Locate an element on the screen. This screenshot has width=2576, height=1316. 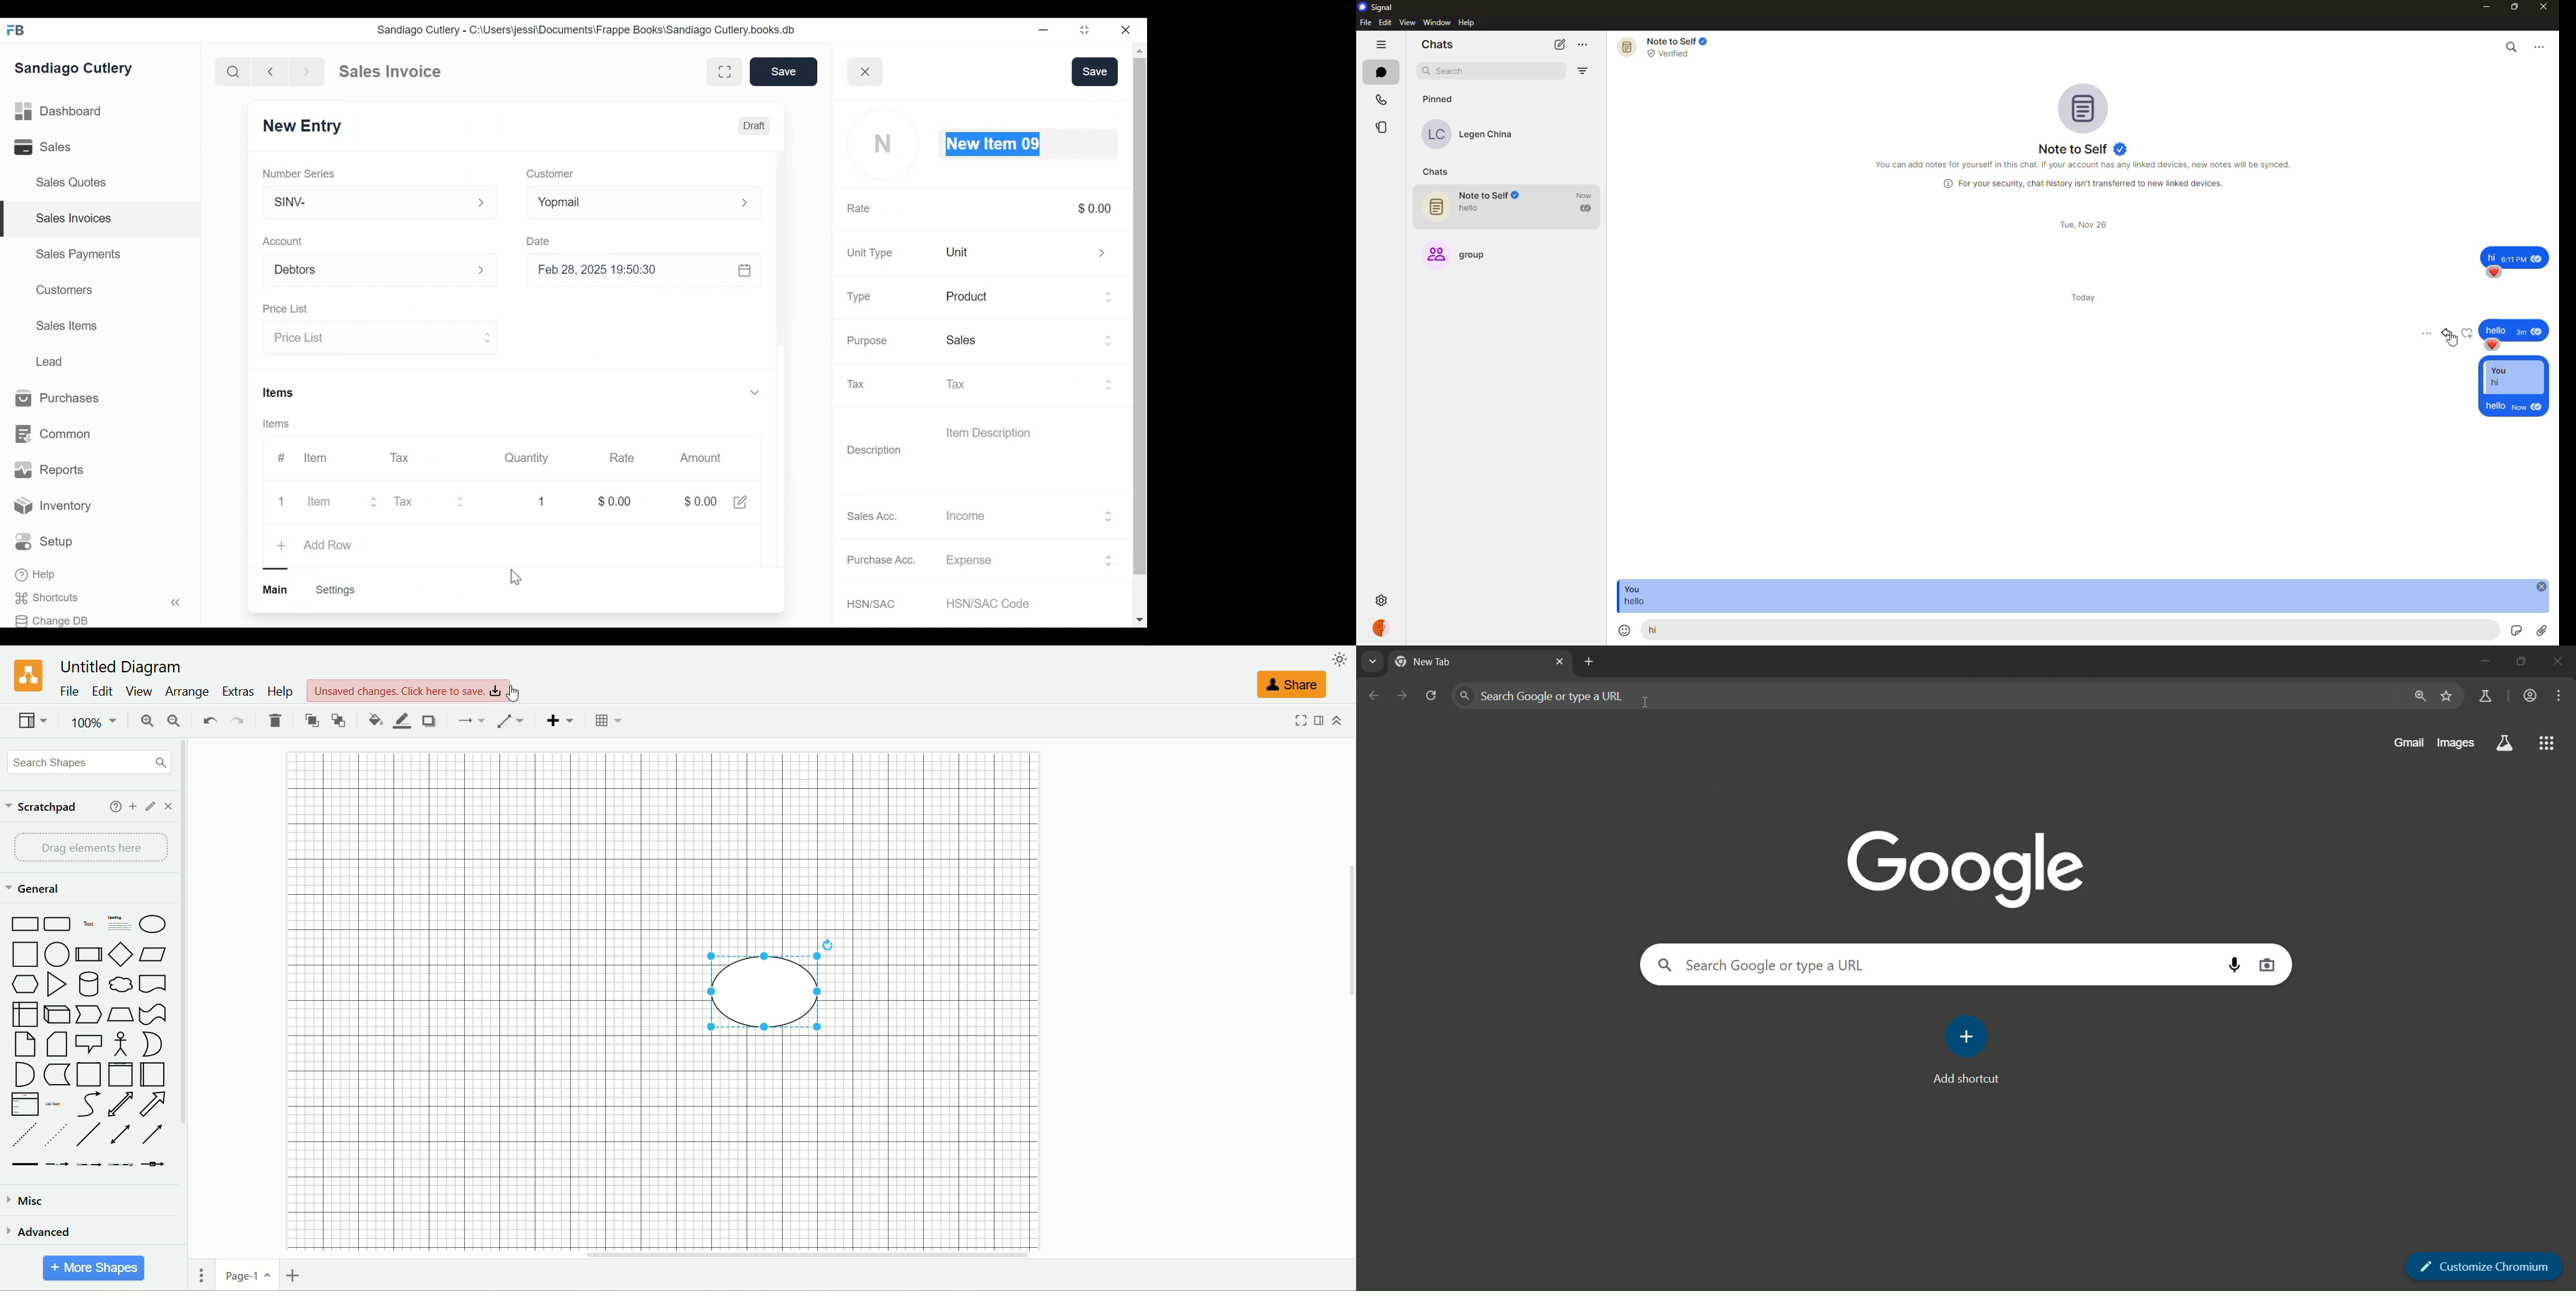
group is located at coordinates (1467, 255).